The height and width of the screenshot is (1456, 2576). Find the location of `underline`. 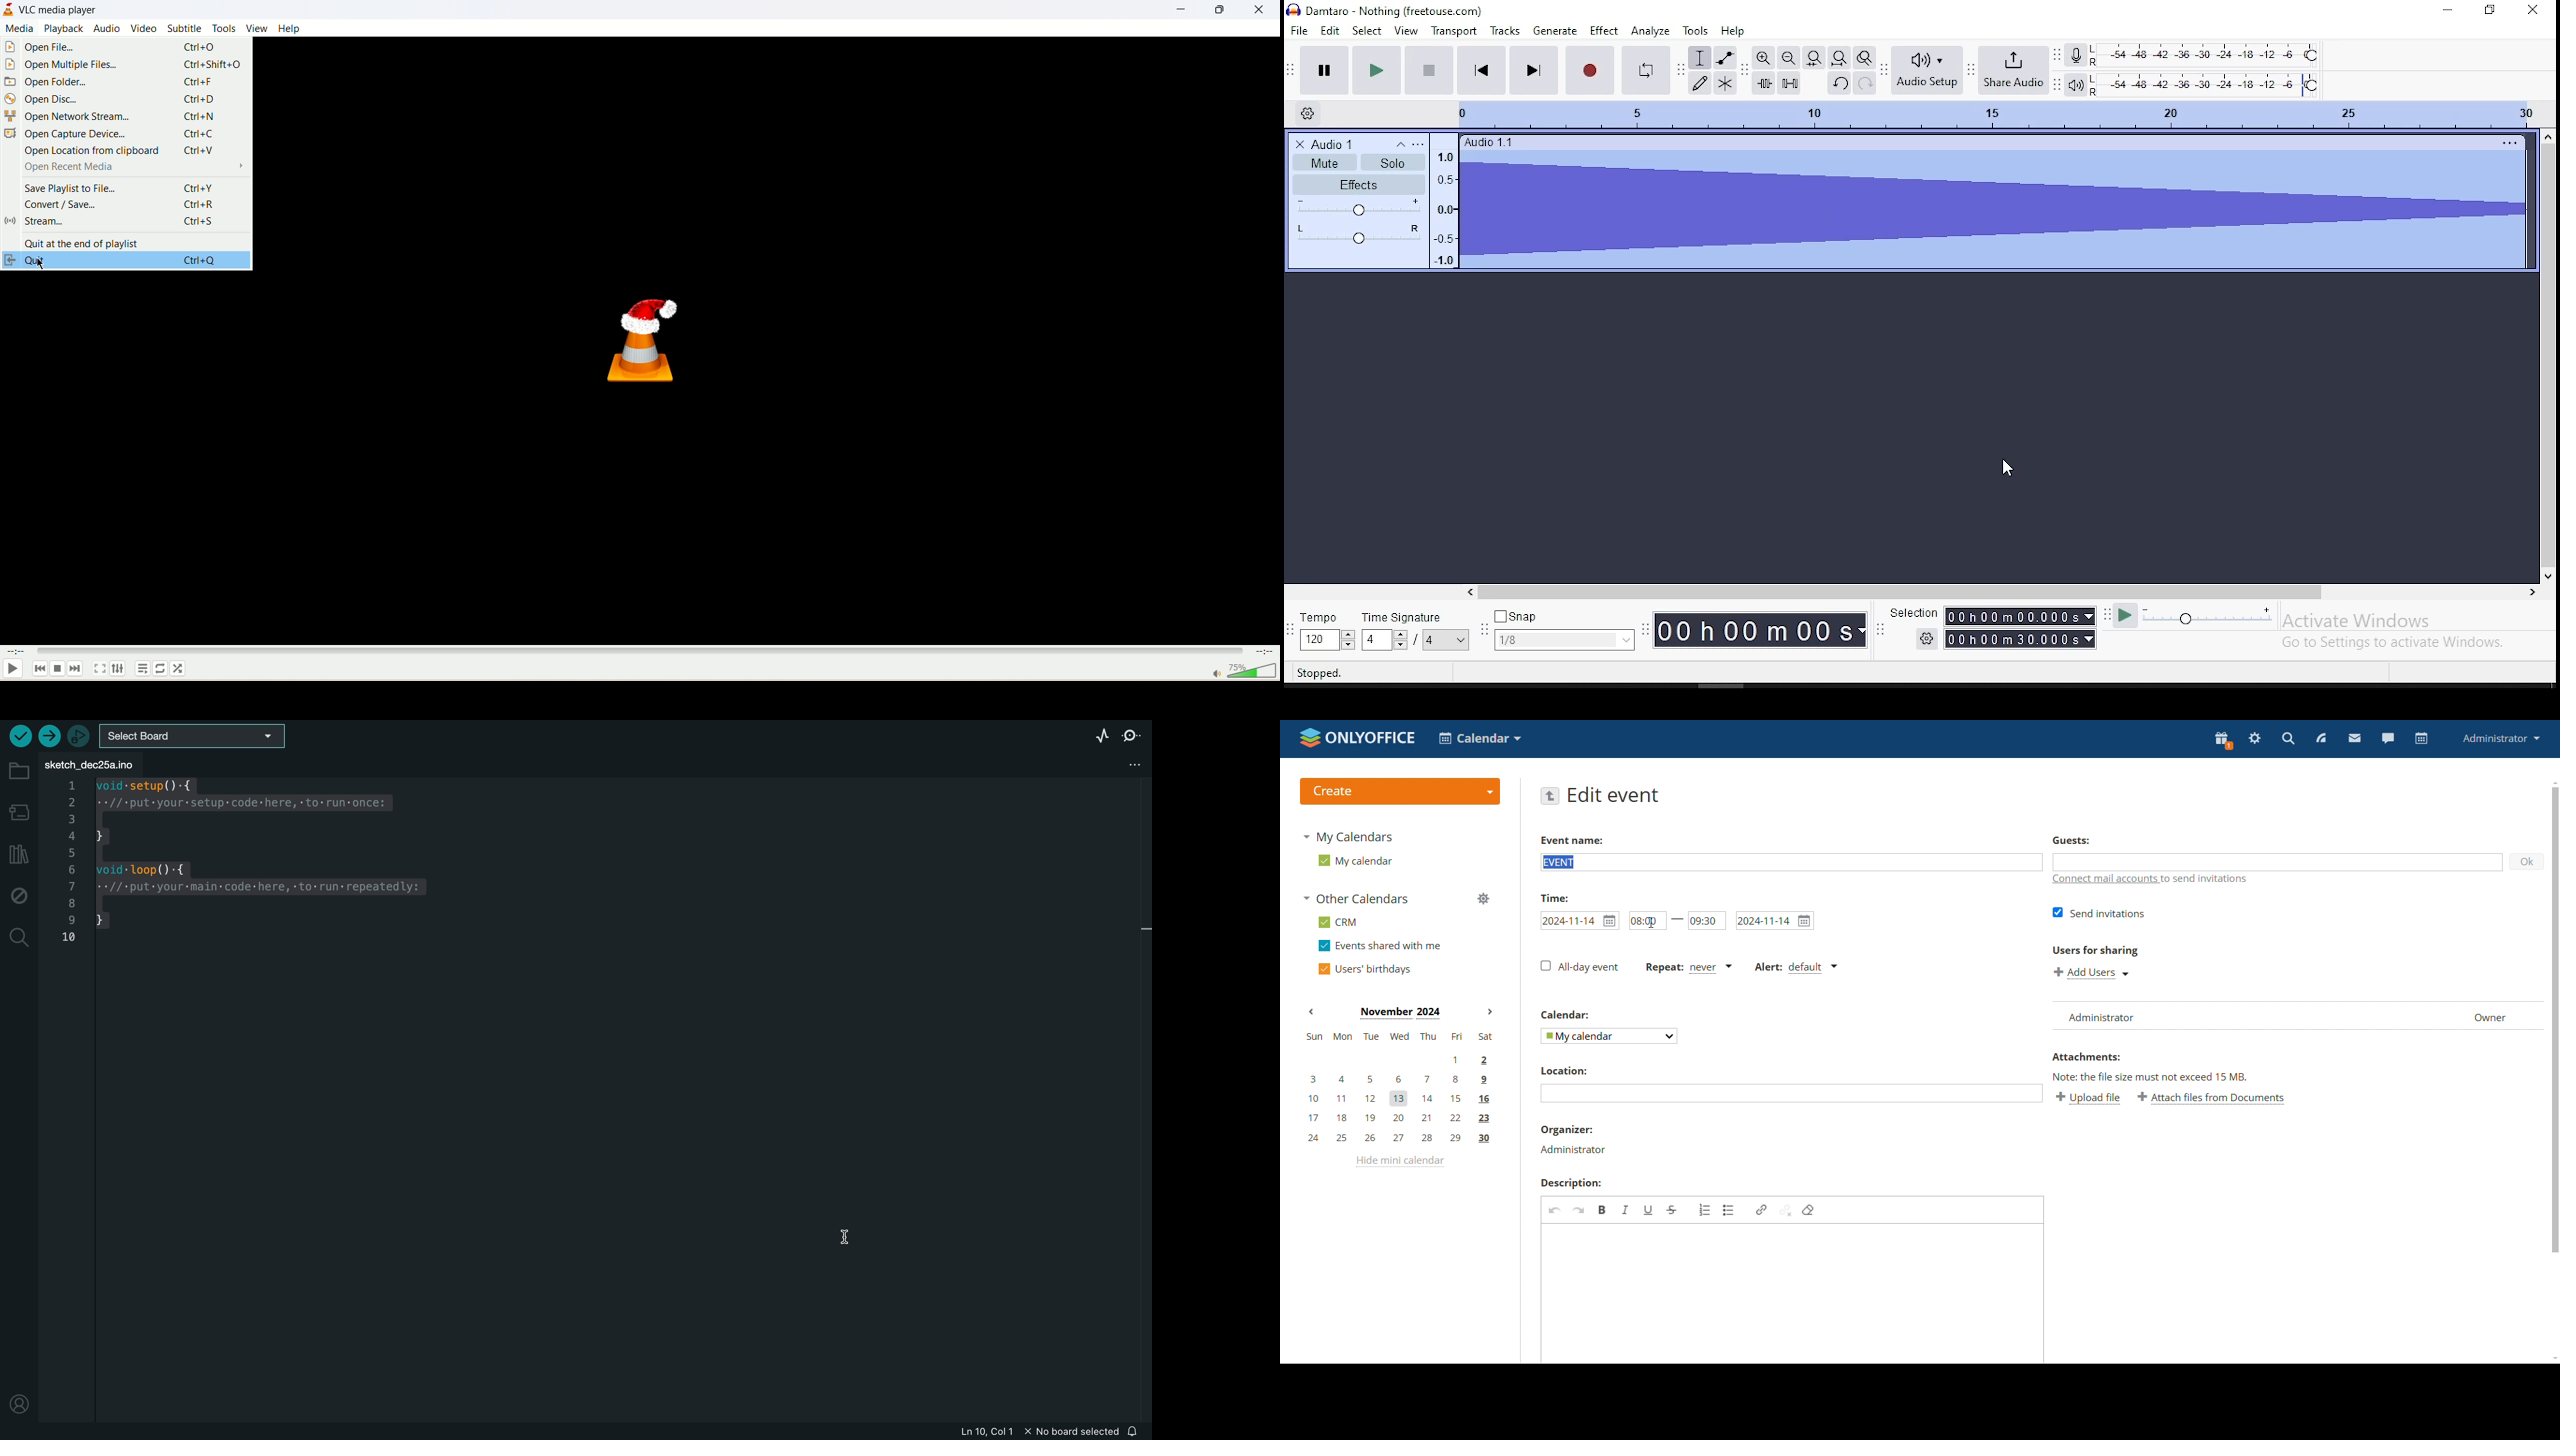

underline is located at coordinates (1649, 1210).